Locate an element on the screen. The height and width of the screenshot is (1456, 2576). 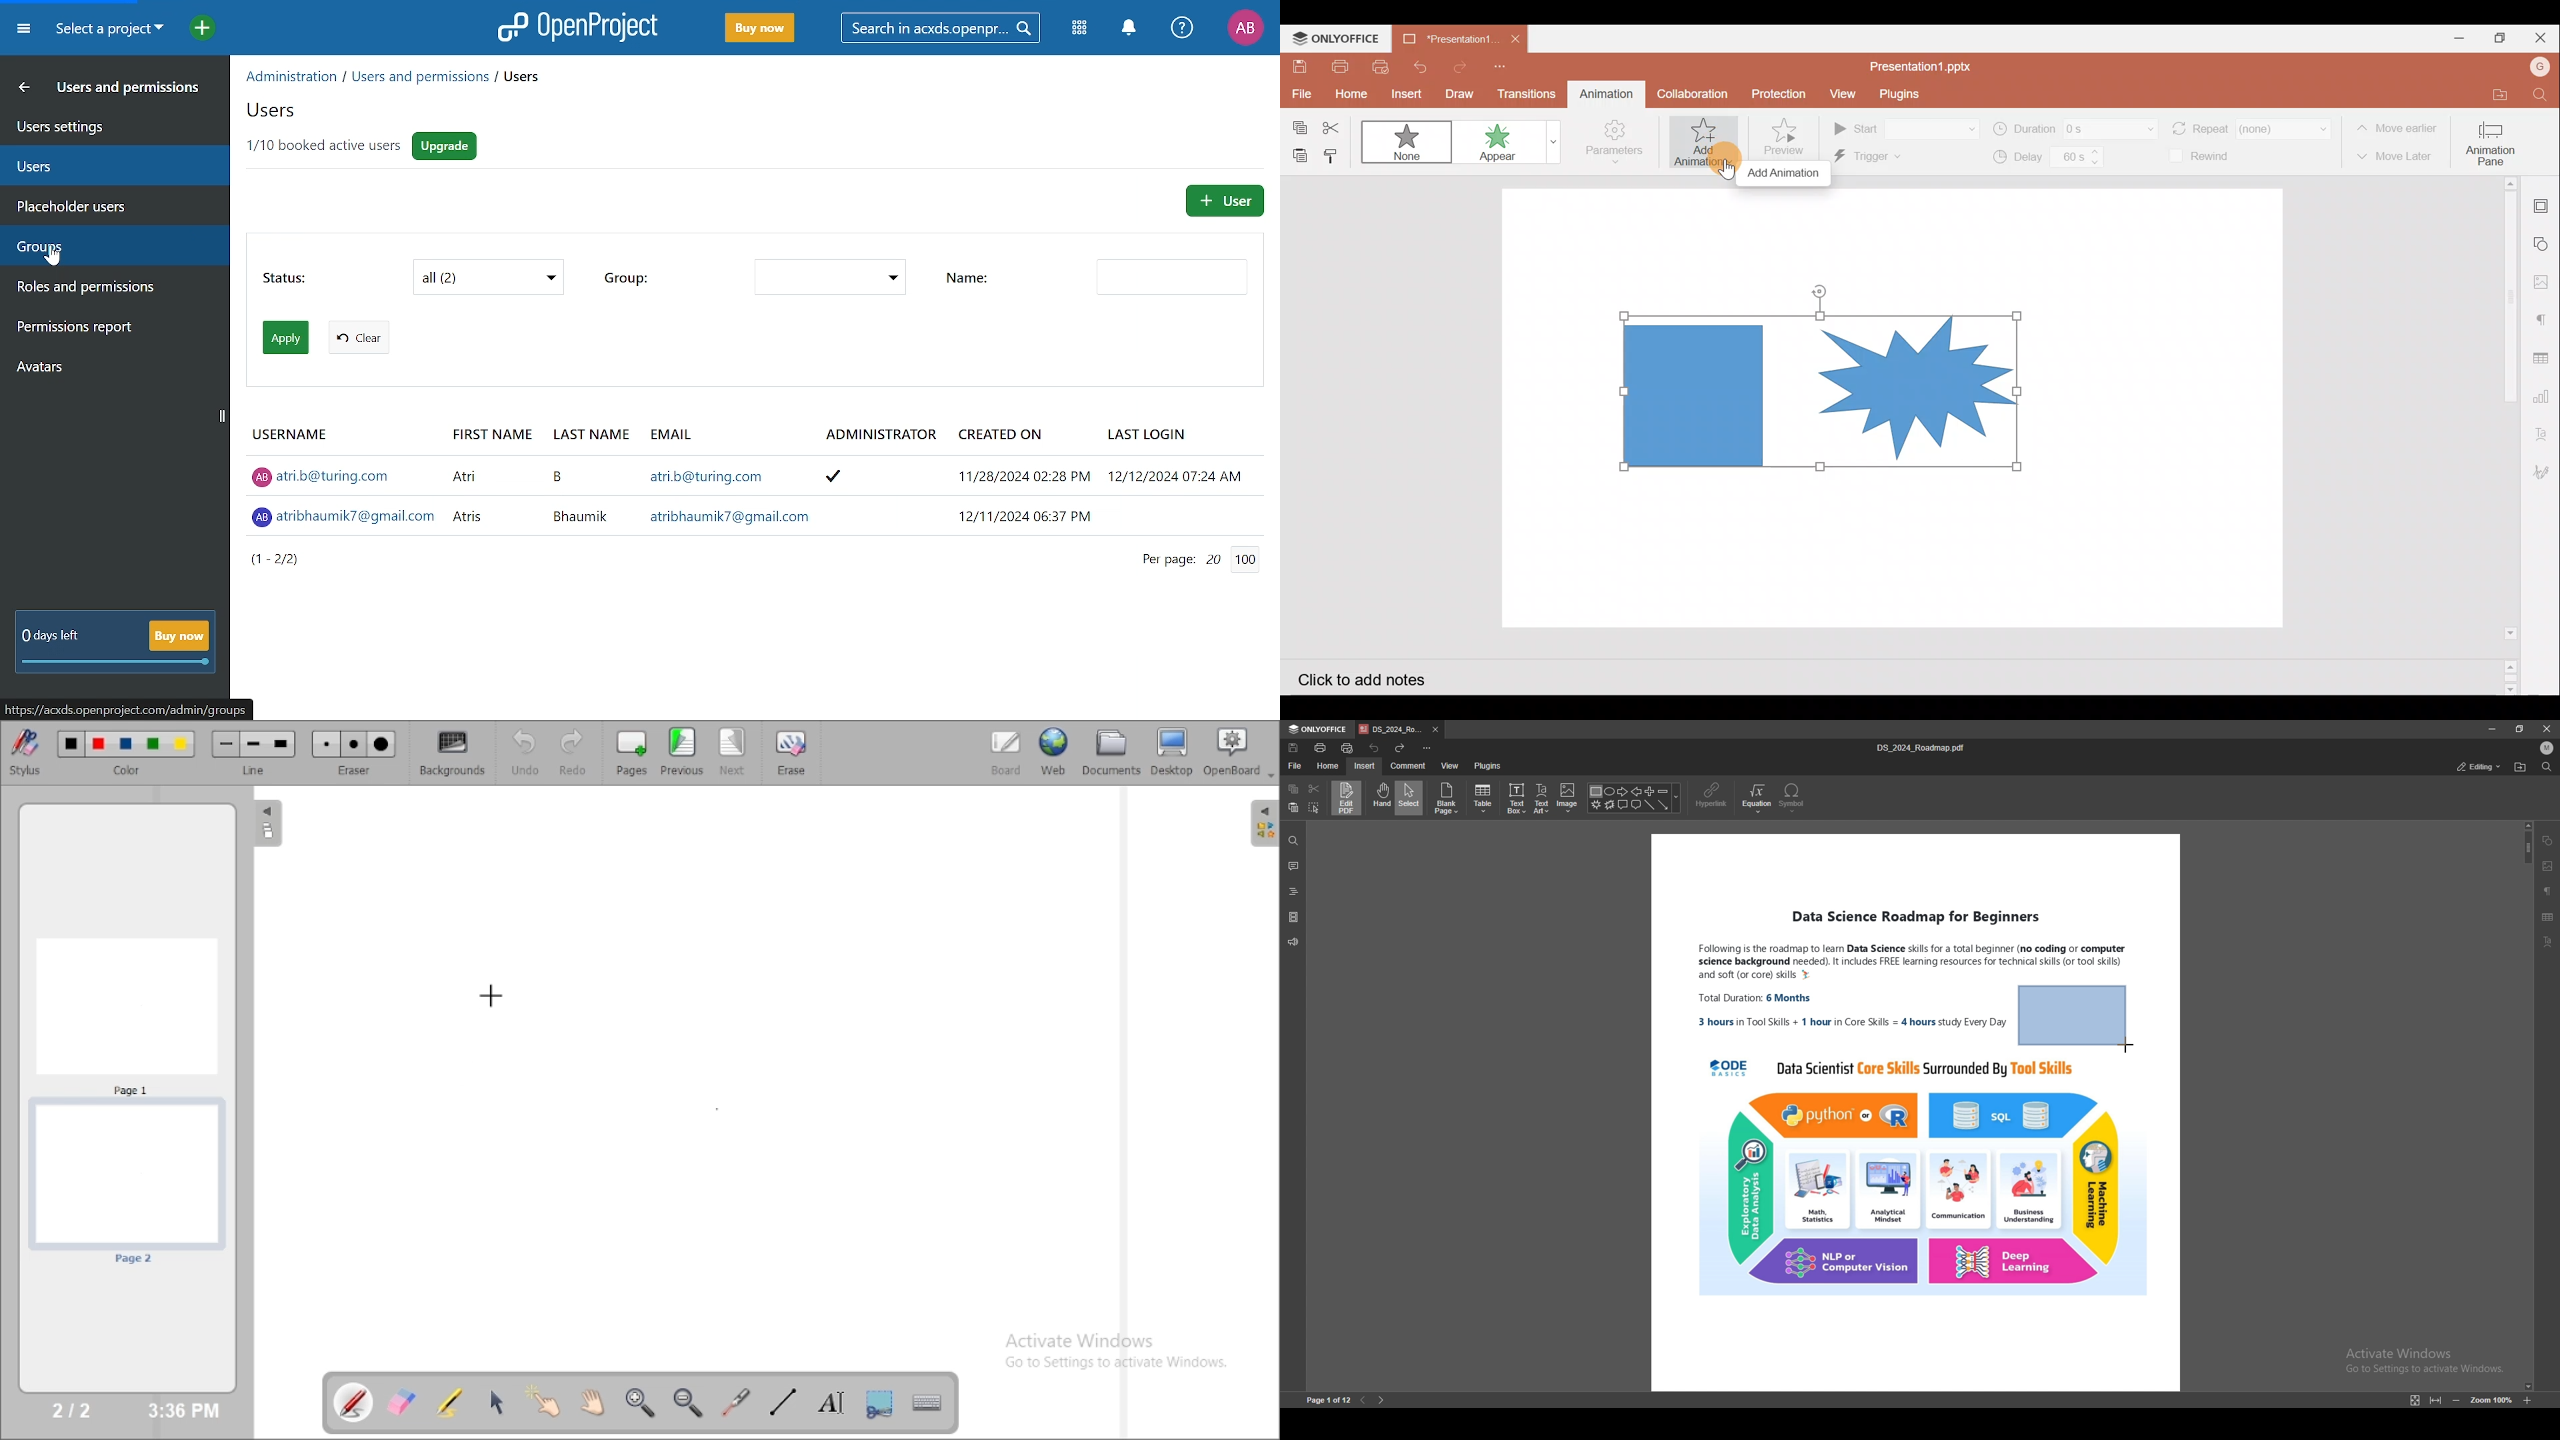
Animation is located at coordinates (1603, 93).